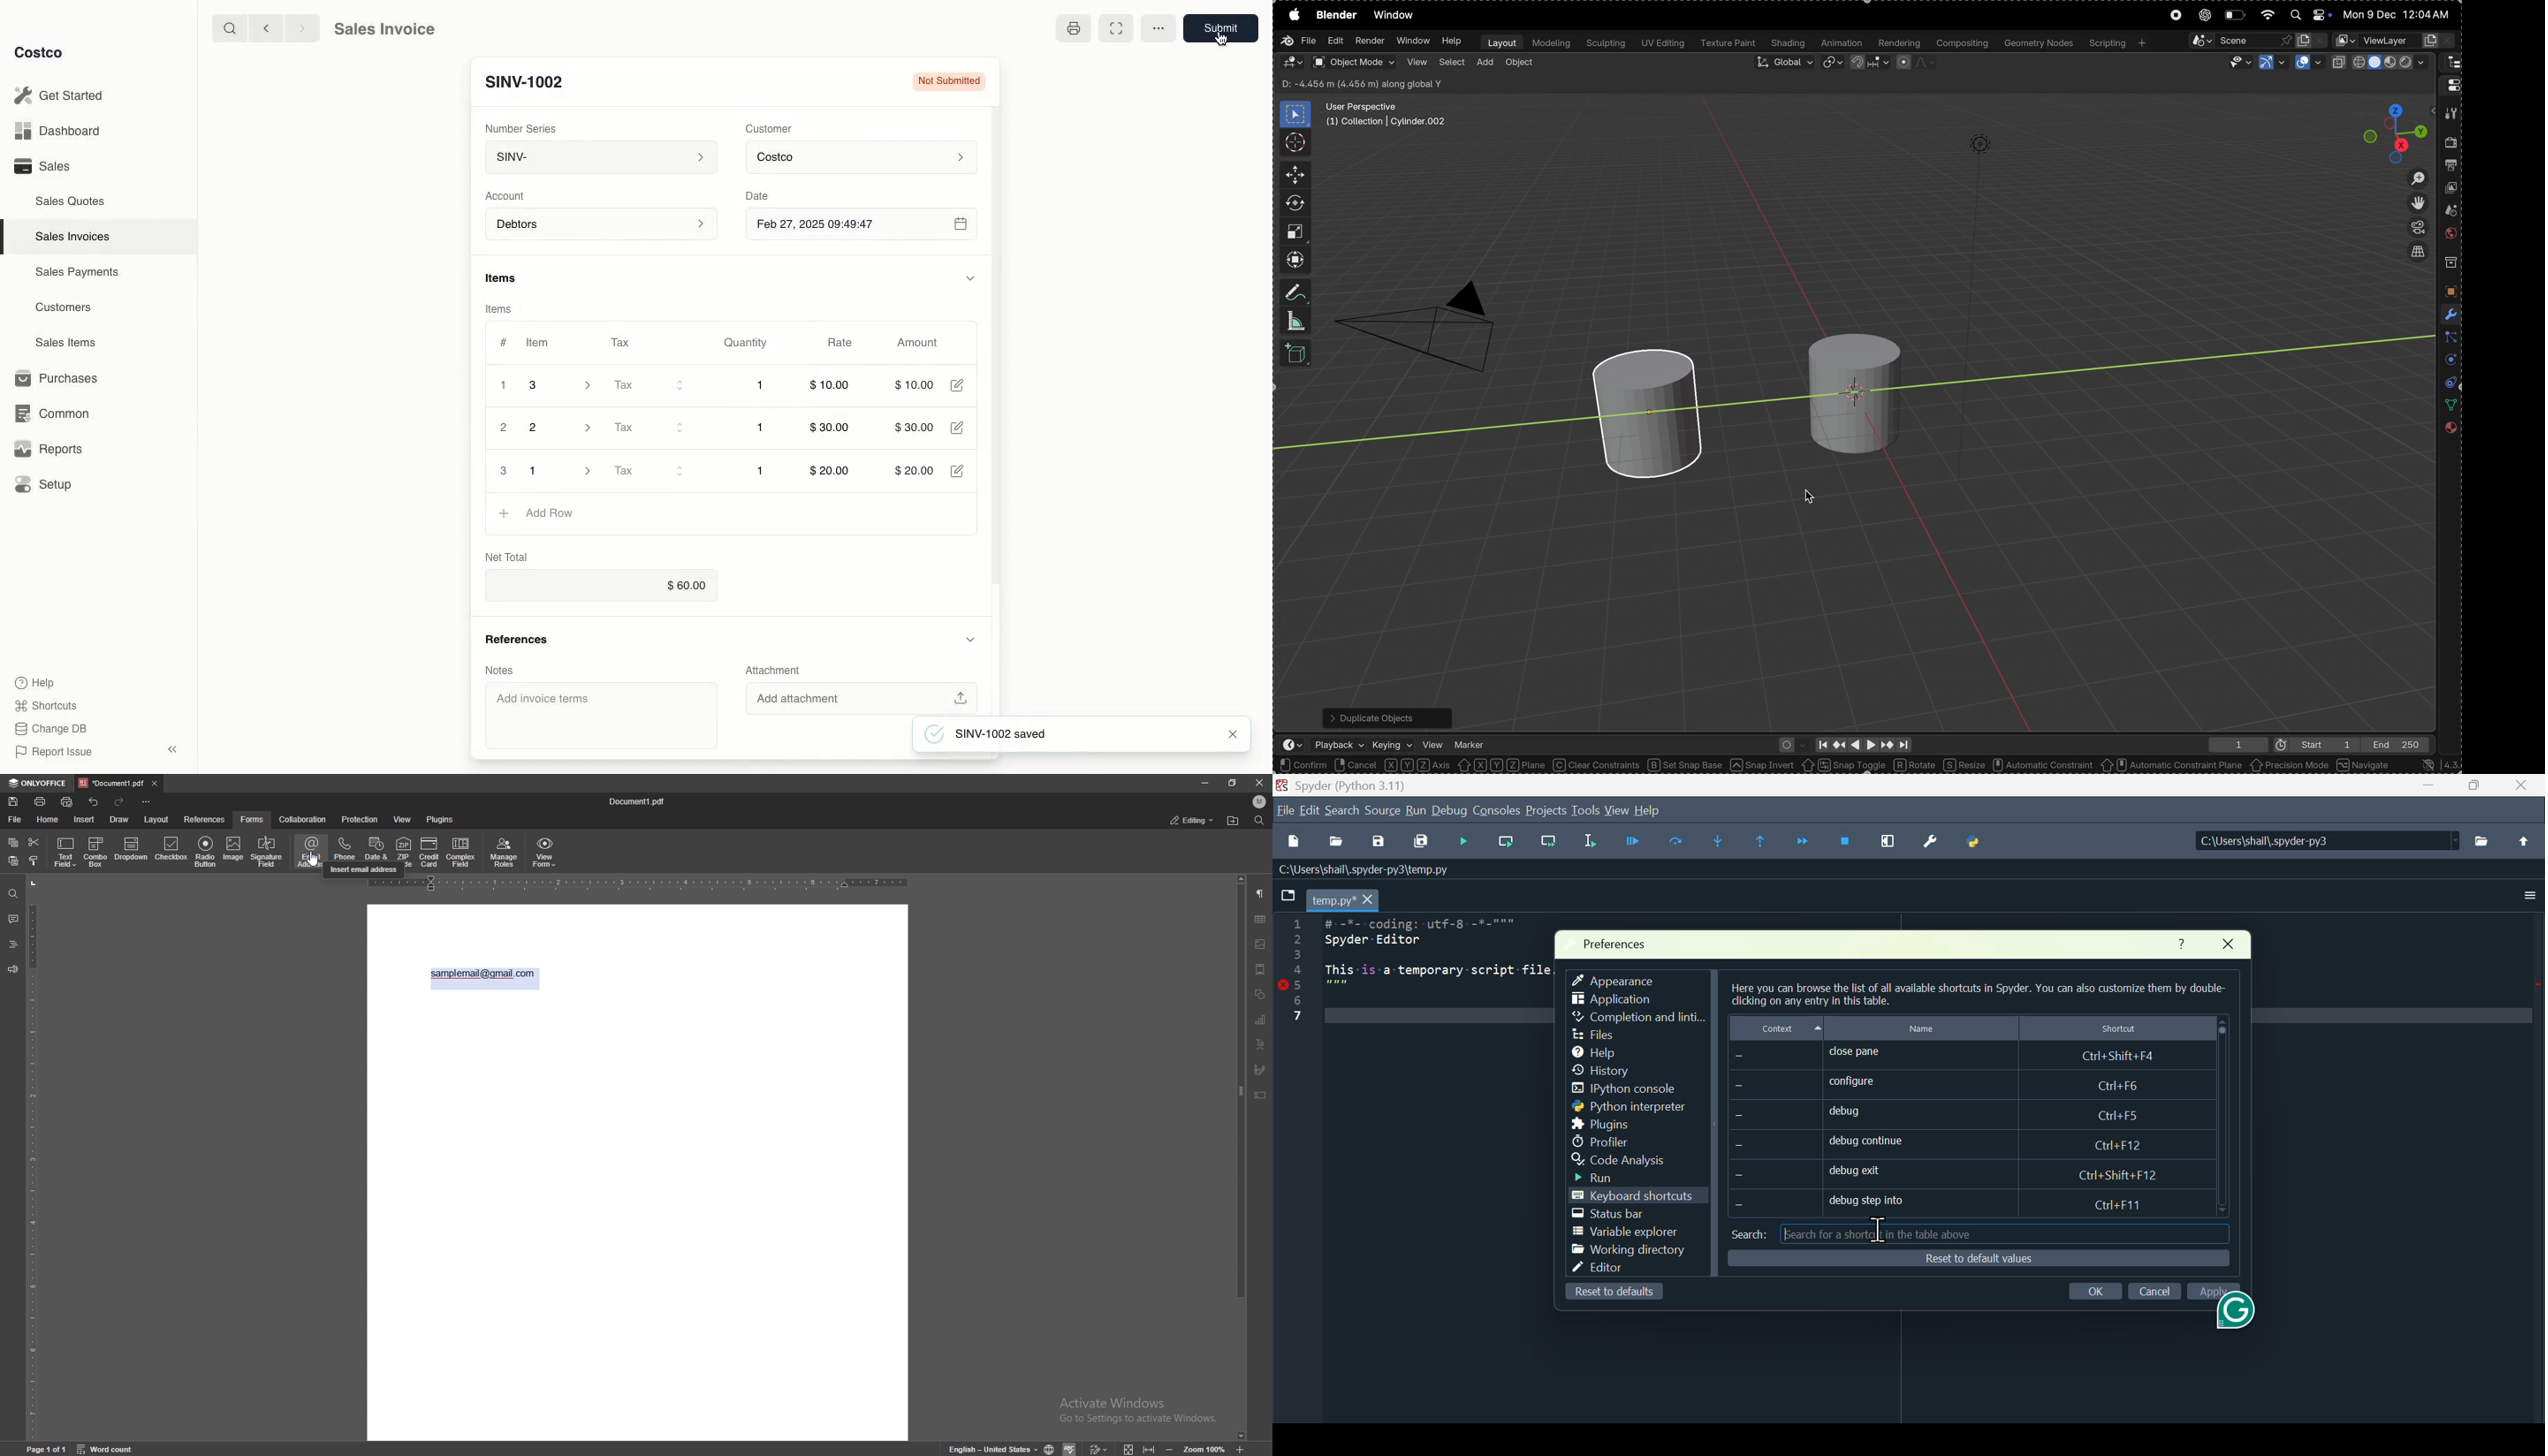  I want to click on maximise, so click(2475, 790).